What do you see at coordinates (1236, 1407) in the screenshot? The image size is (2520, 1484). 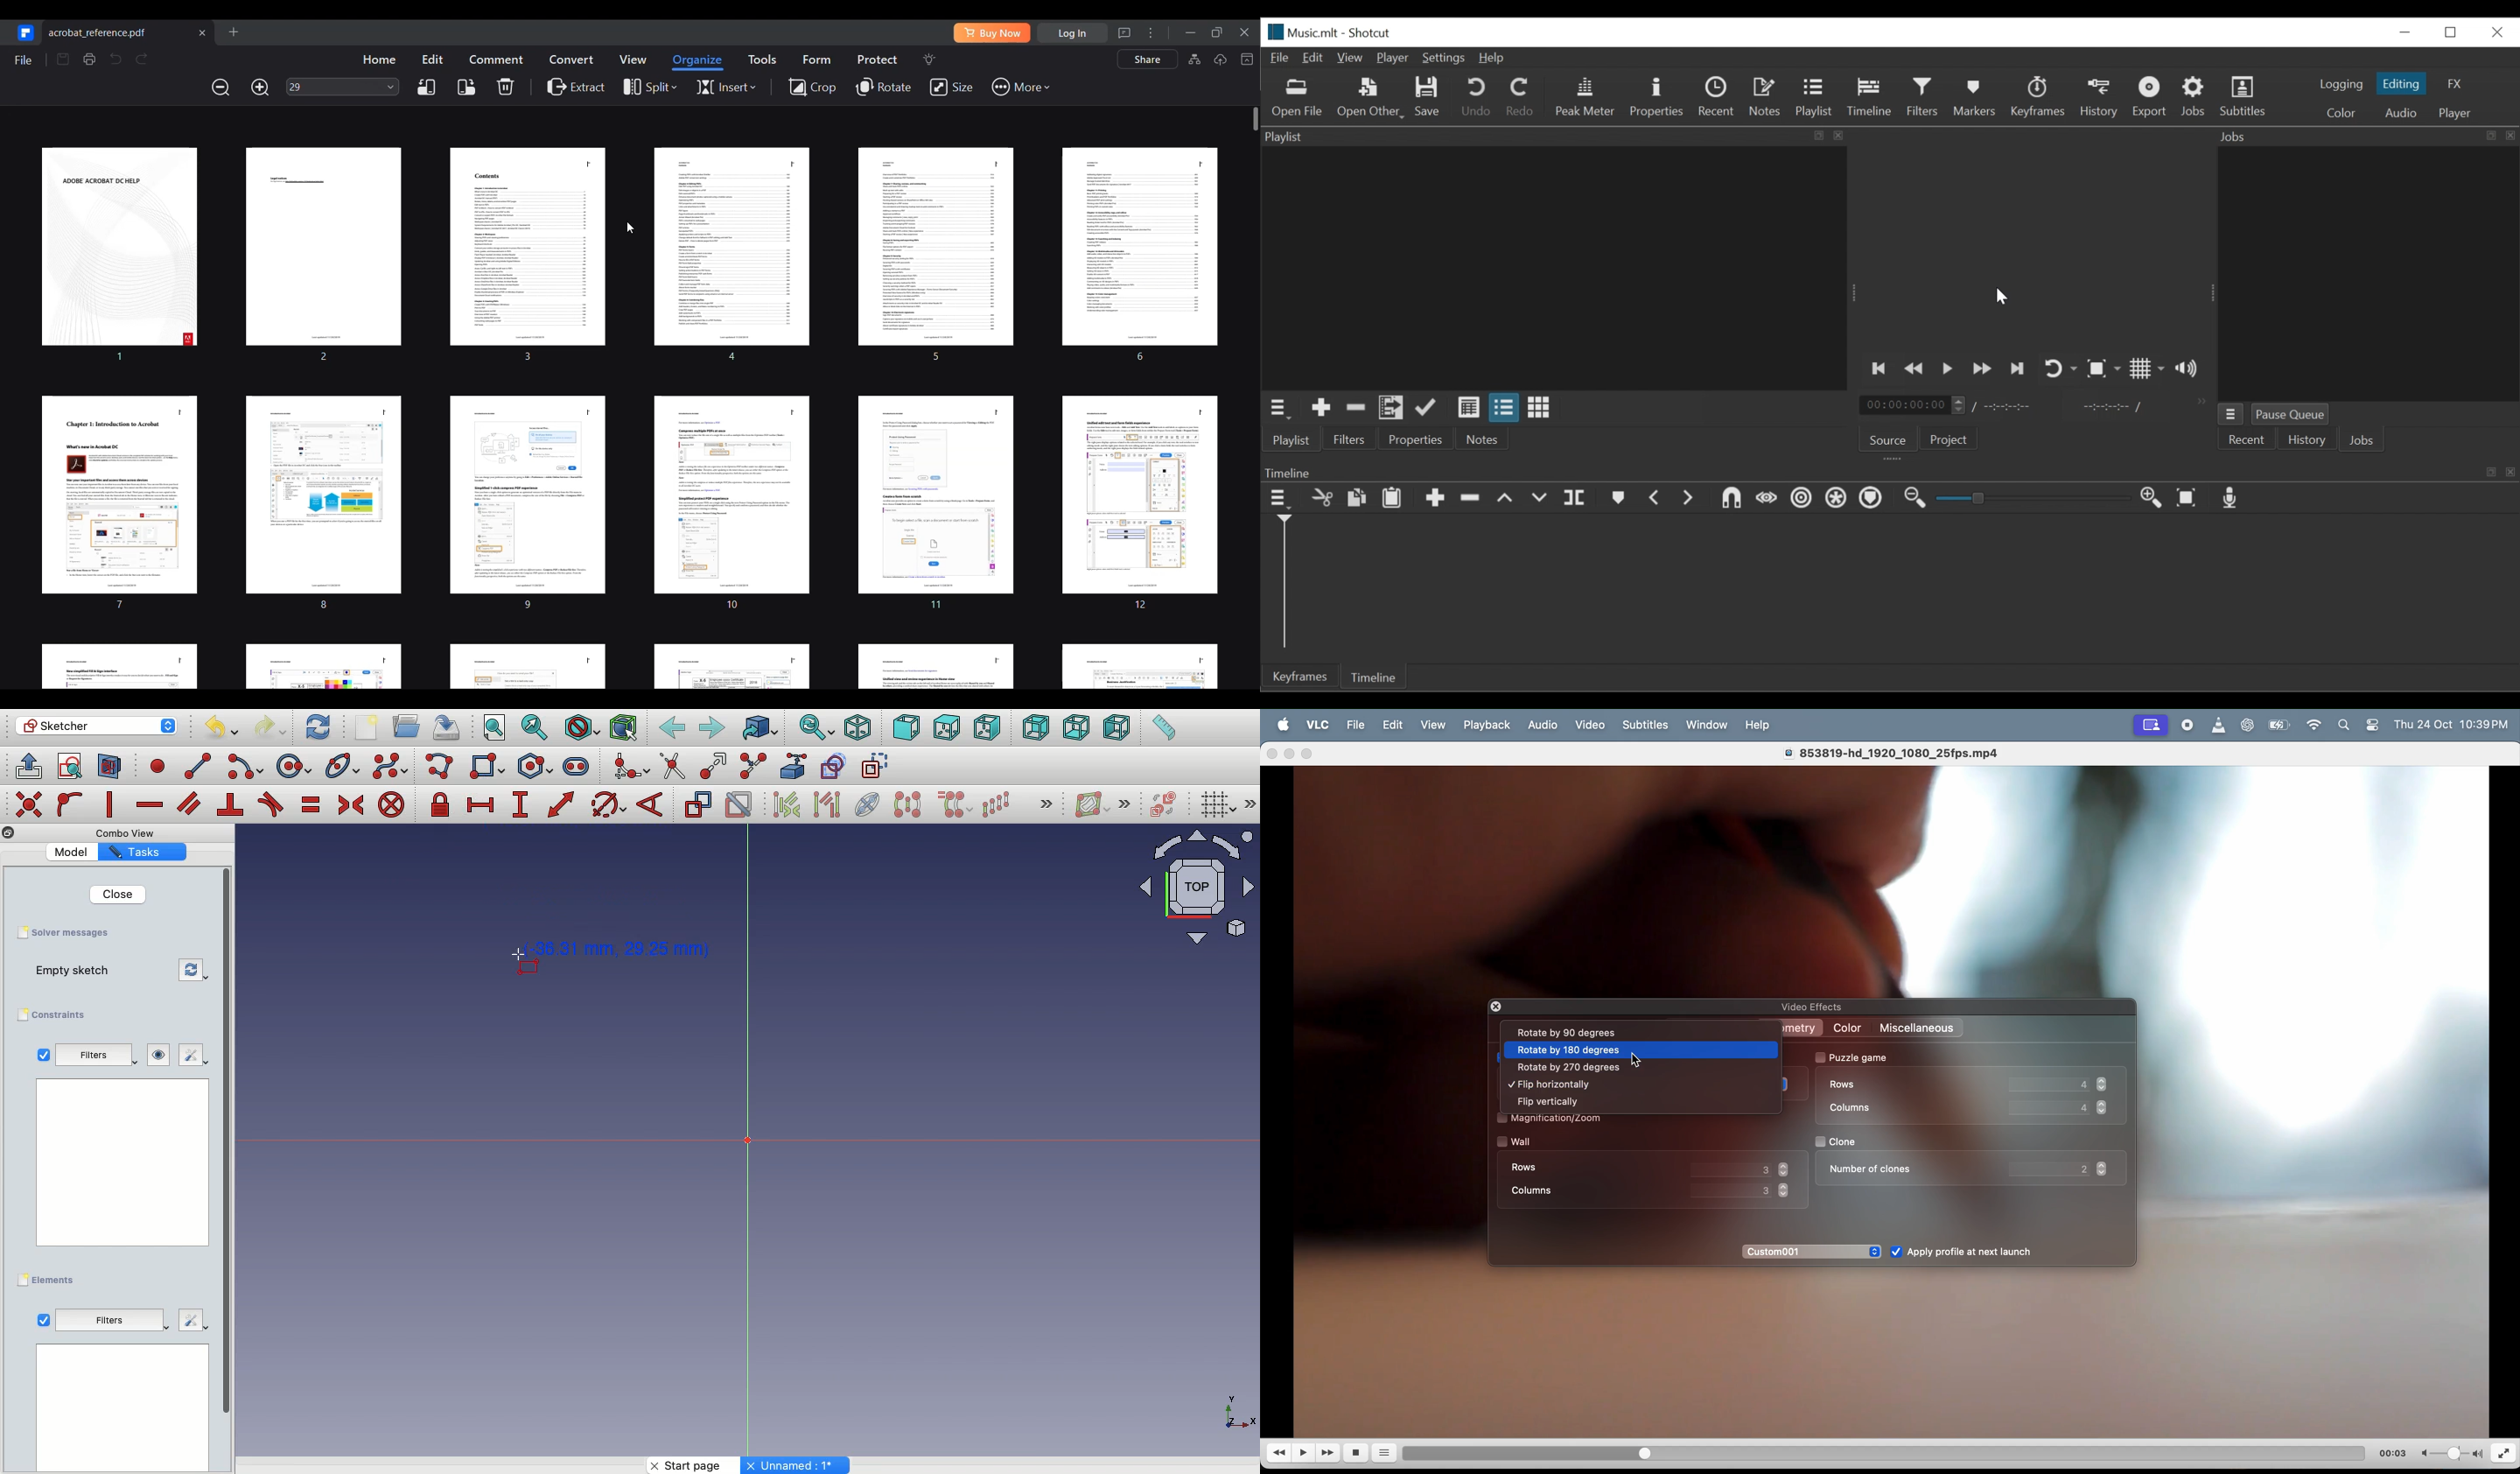 I see `Axis` at bounding box center [1236, 1407].